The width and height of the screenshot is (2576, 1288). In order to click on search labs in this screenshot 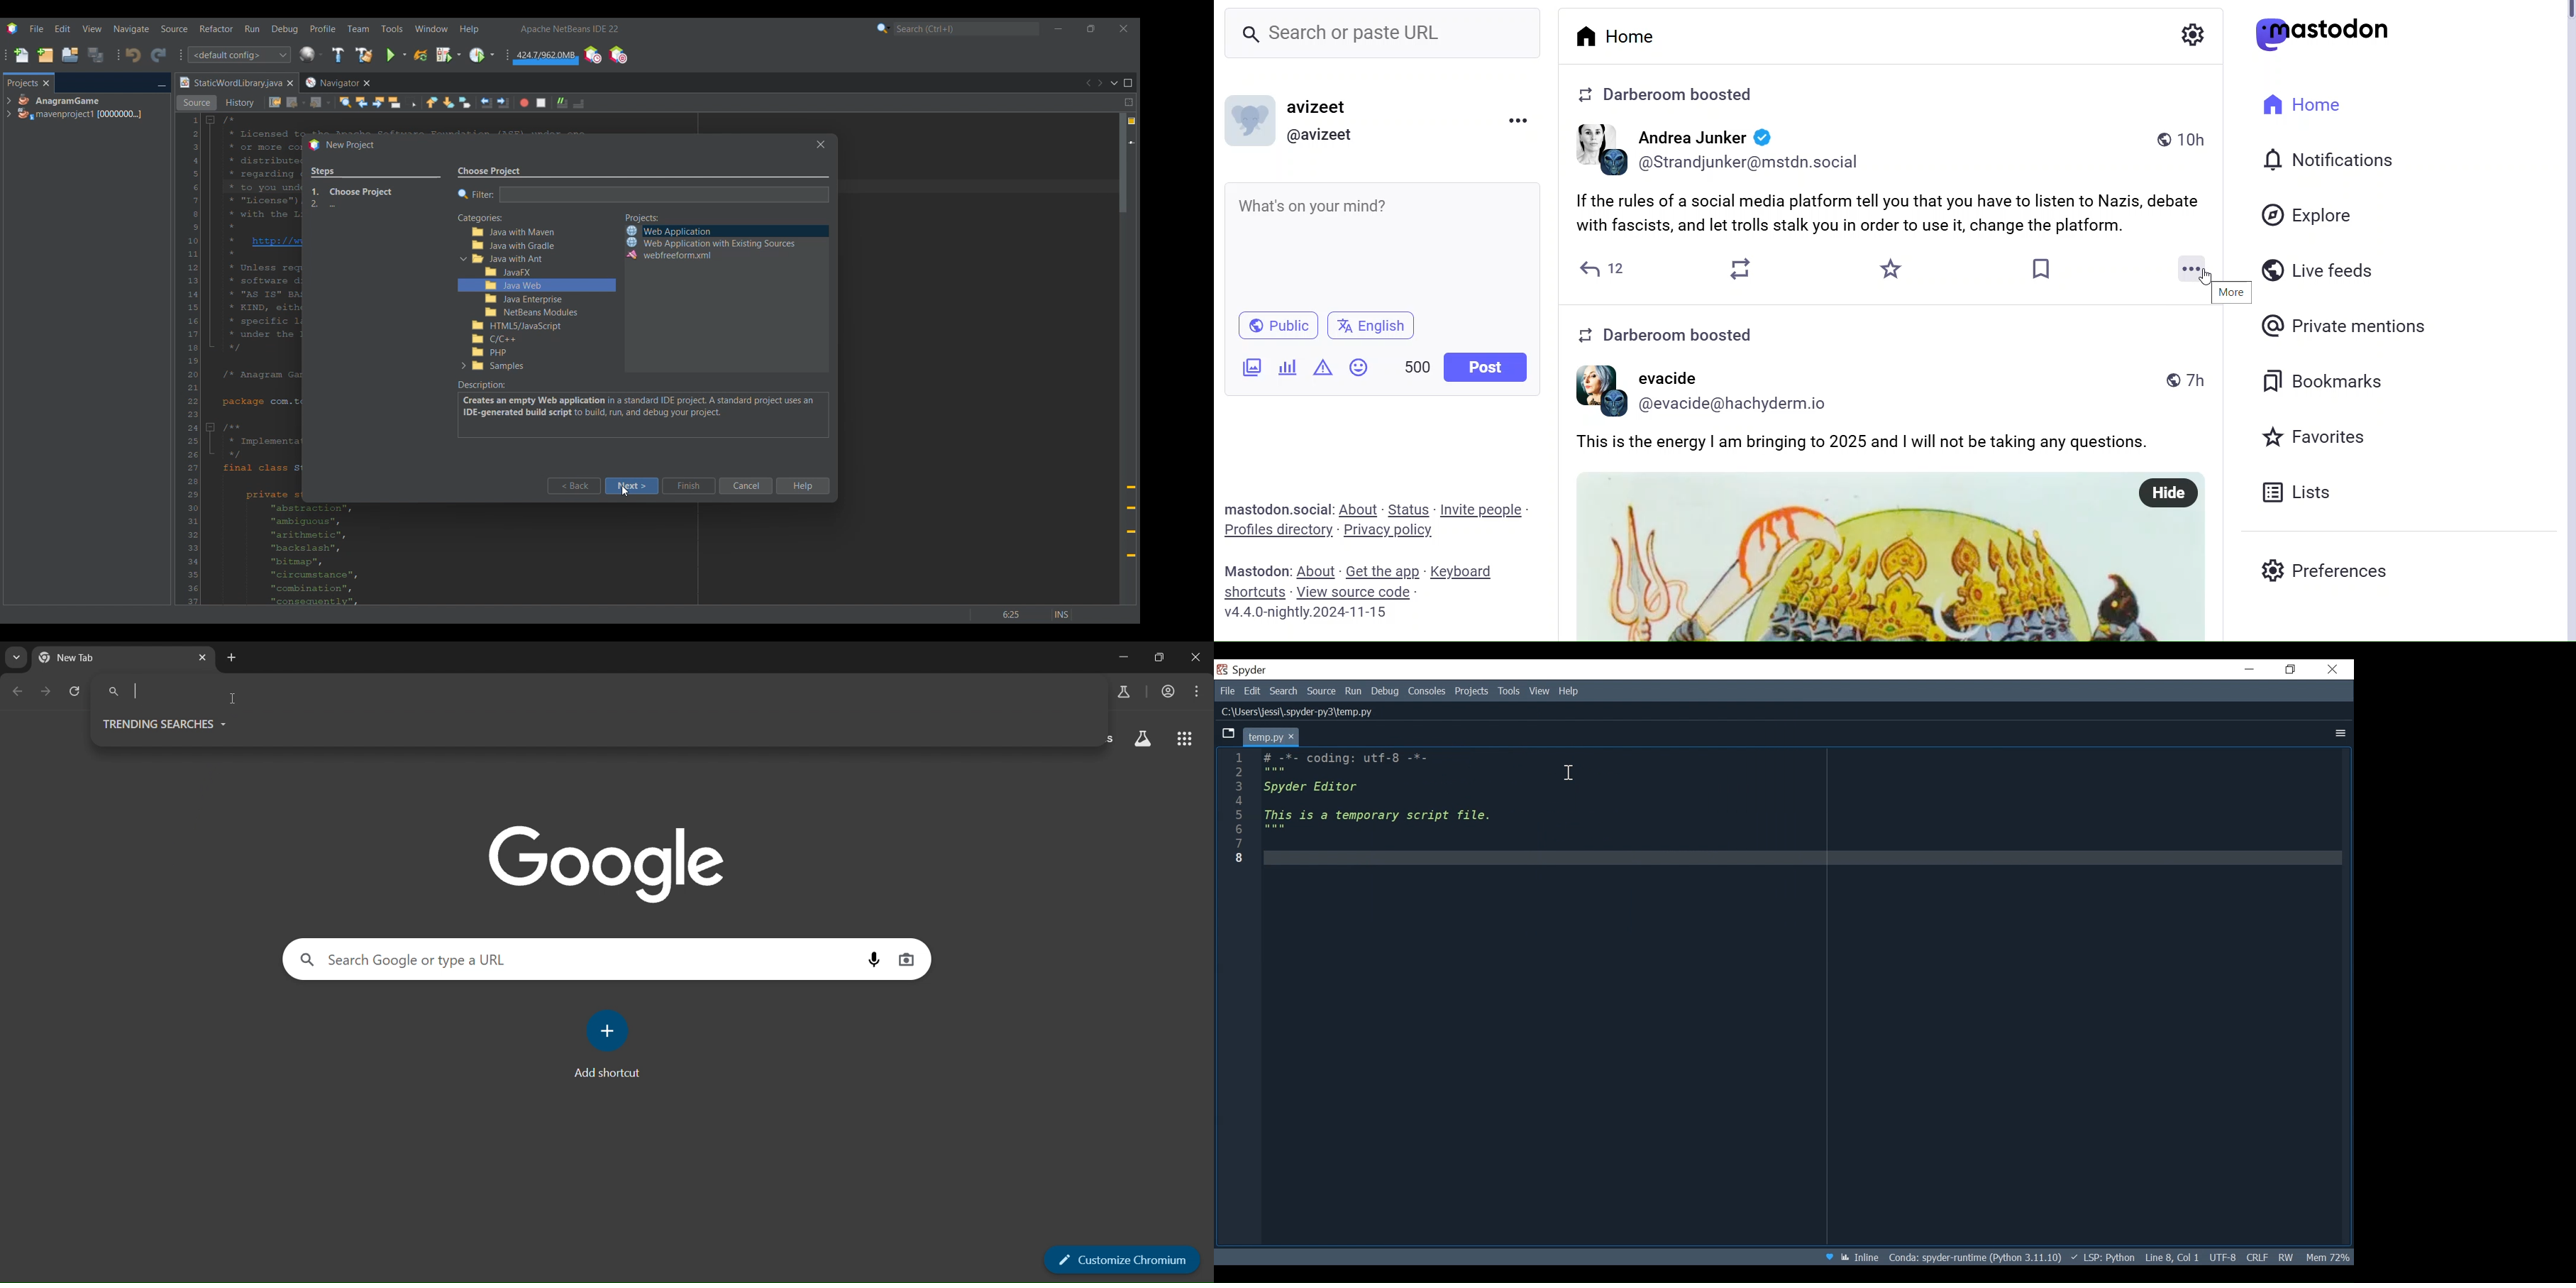, I will do `click(1141, 738)`.